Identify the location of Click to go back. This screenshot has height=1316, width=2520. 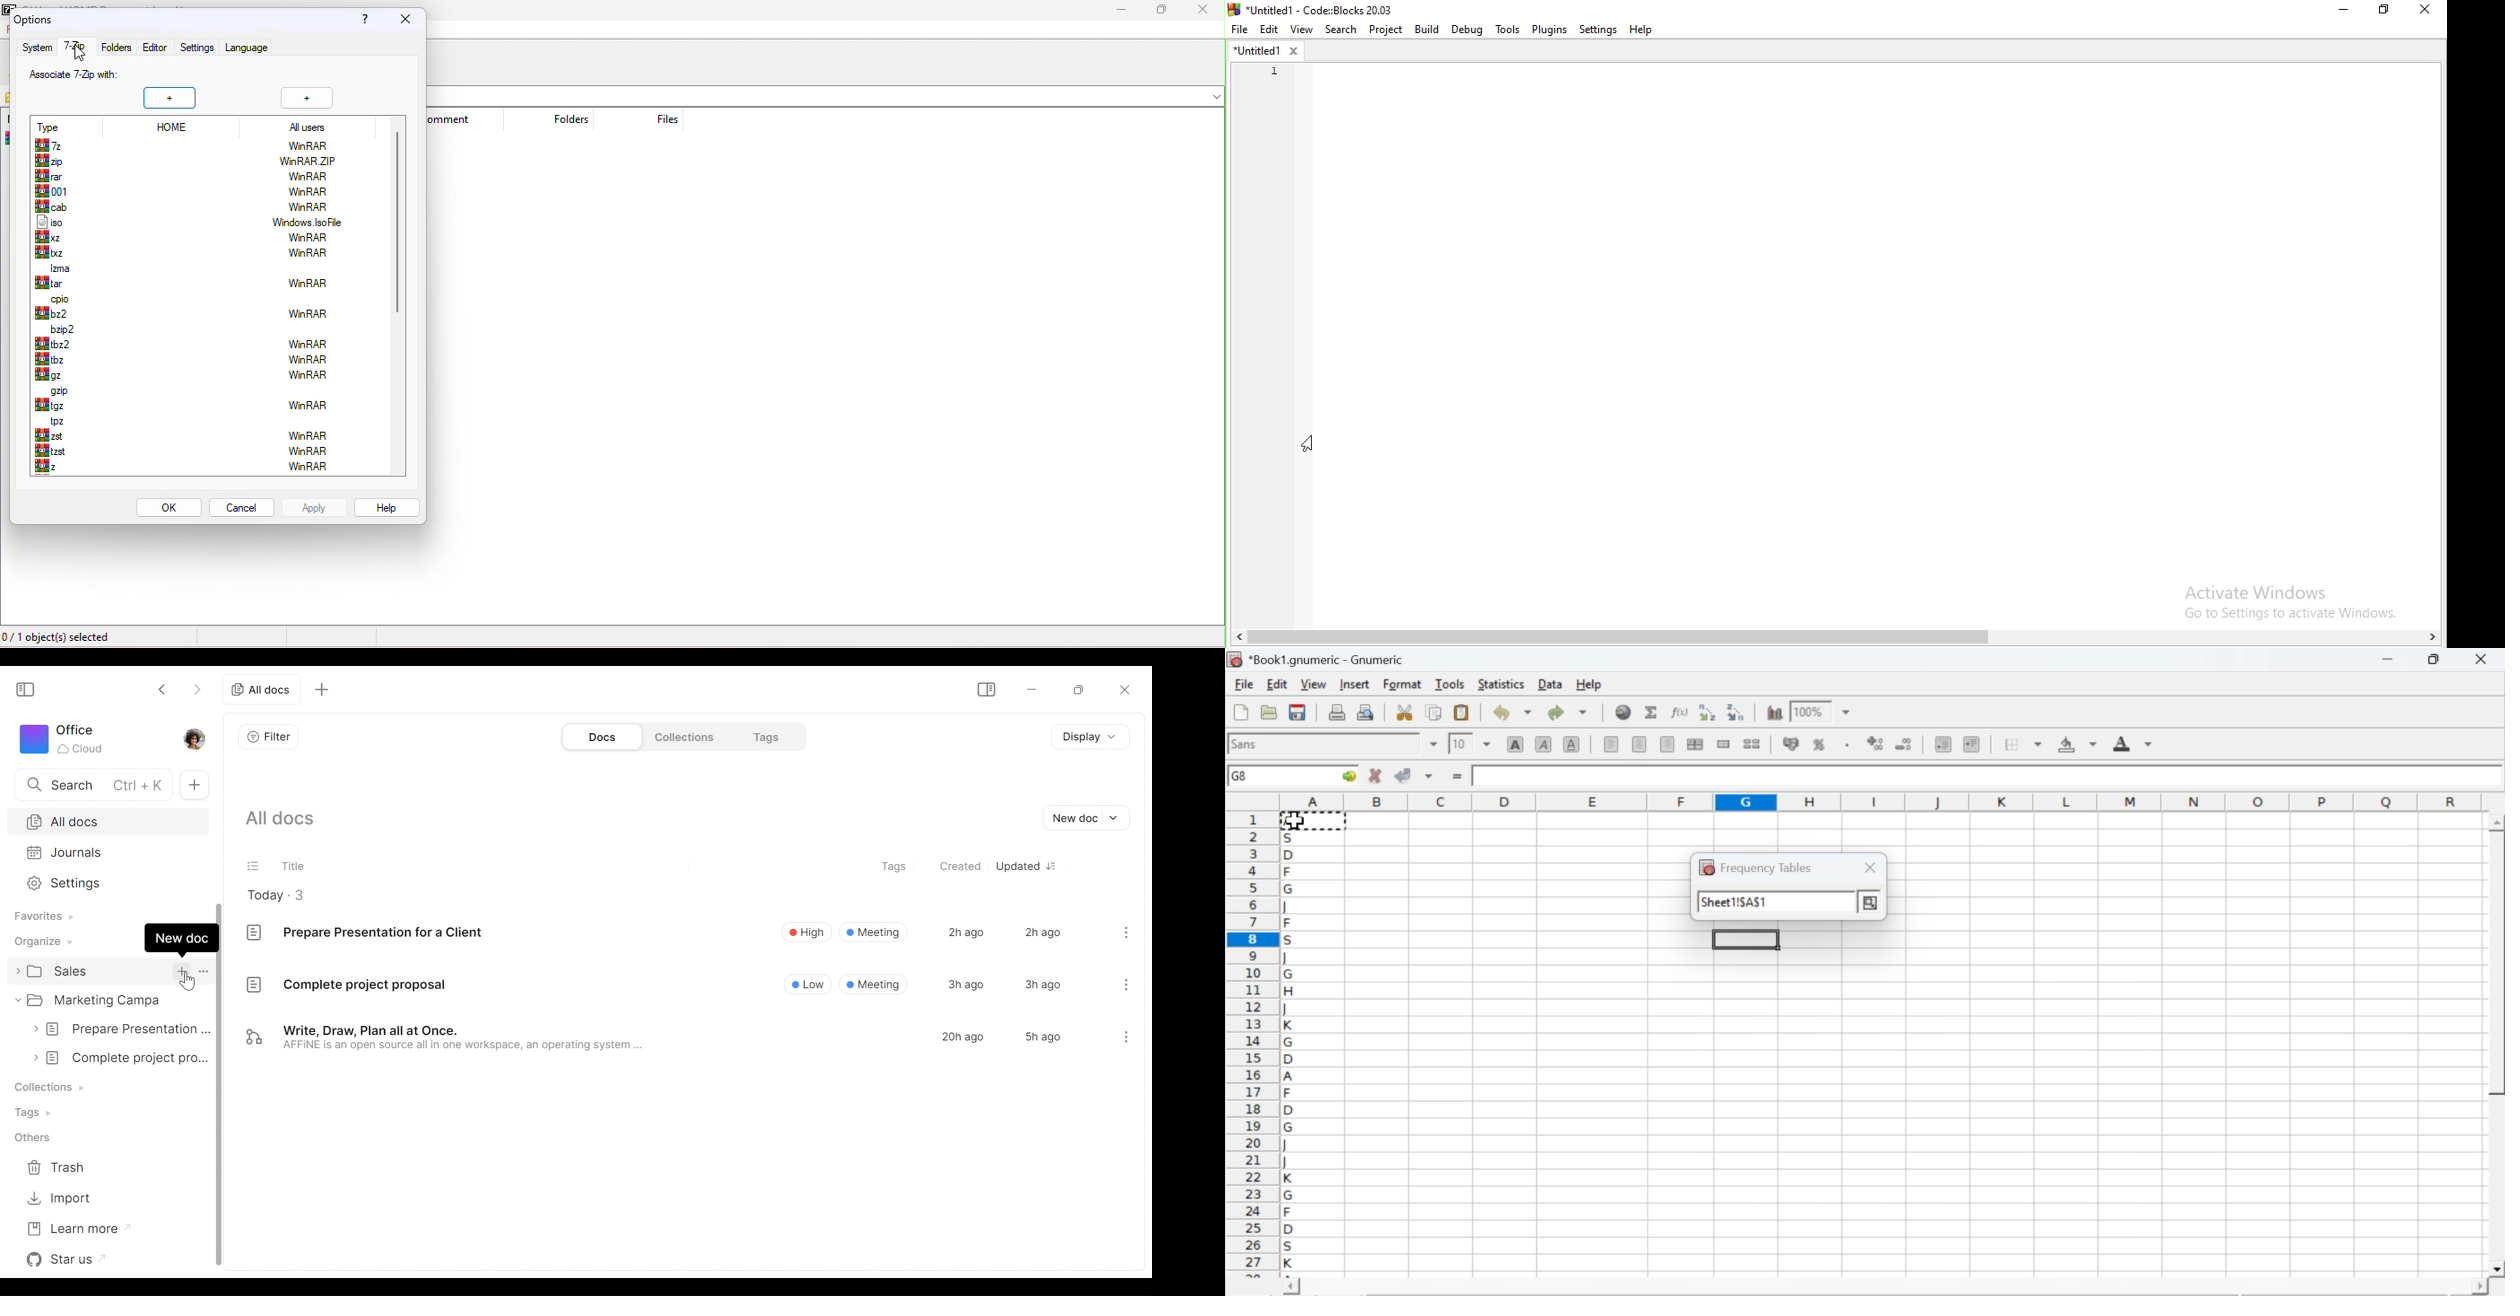
(163, 688).